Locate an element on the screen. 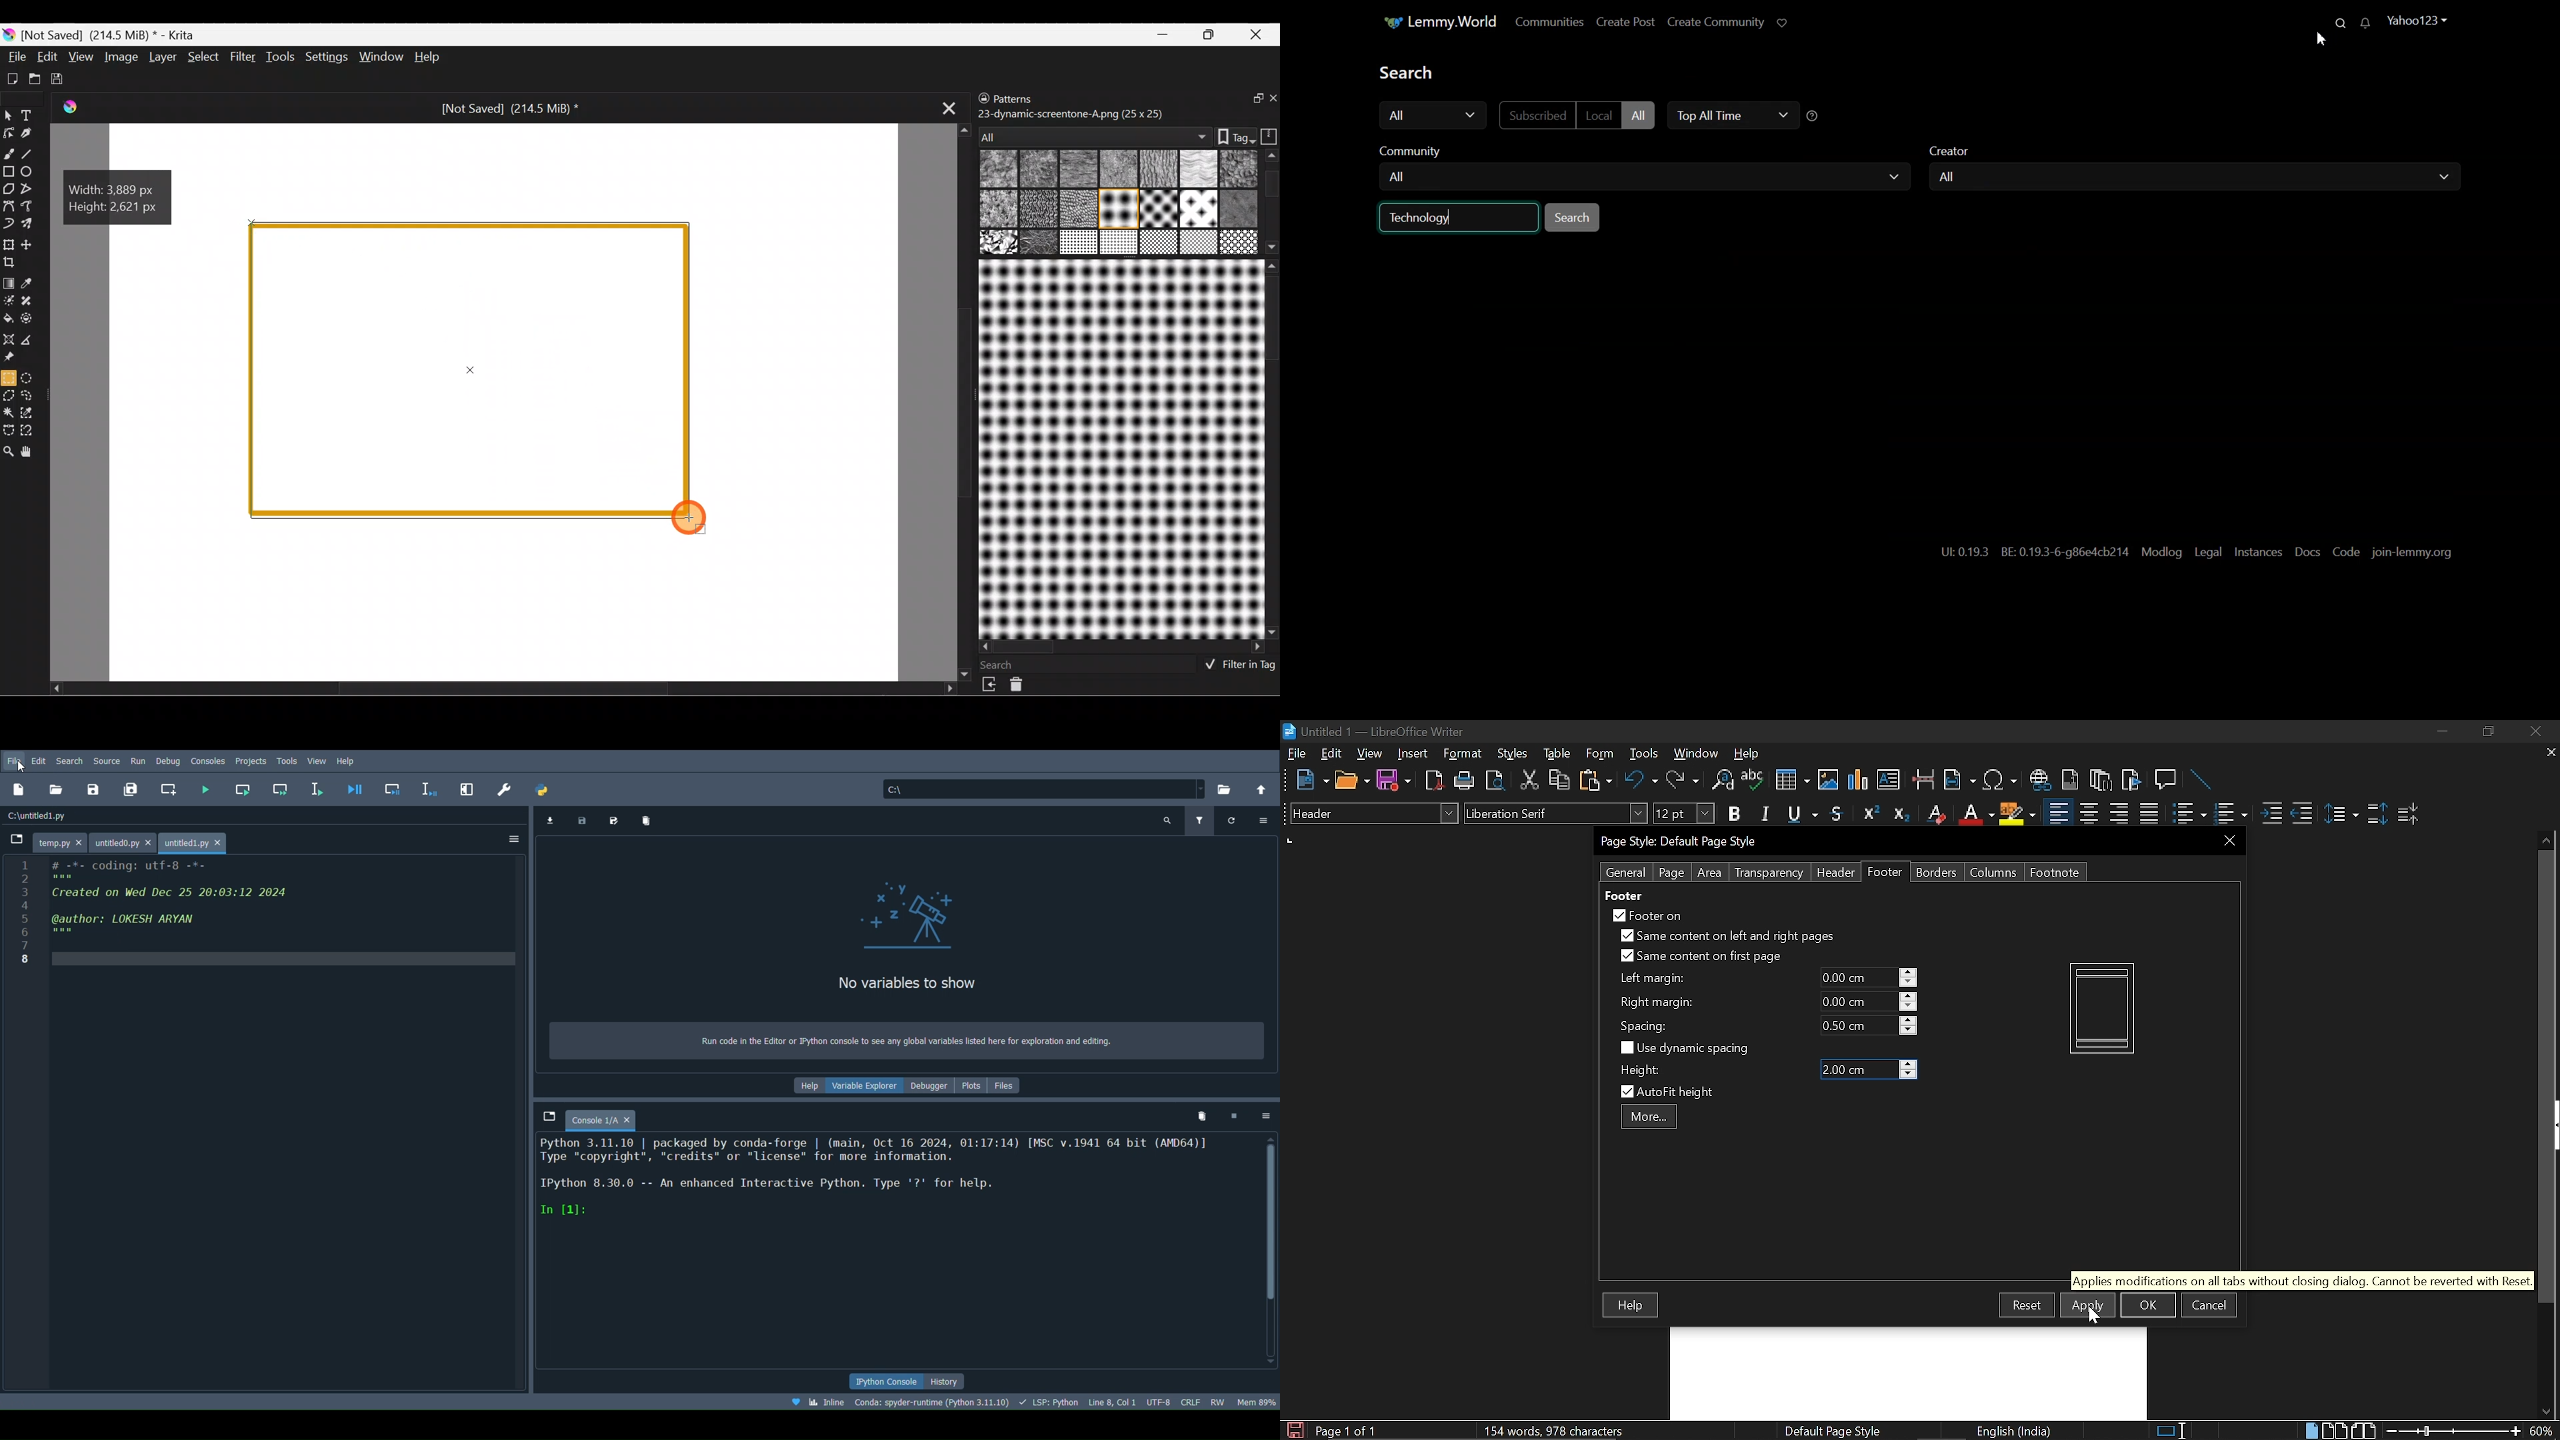  [Not Saved] (214.5 MiB) * - Krita is located at coordinates (113, 35).